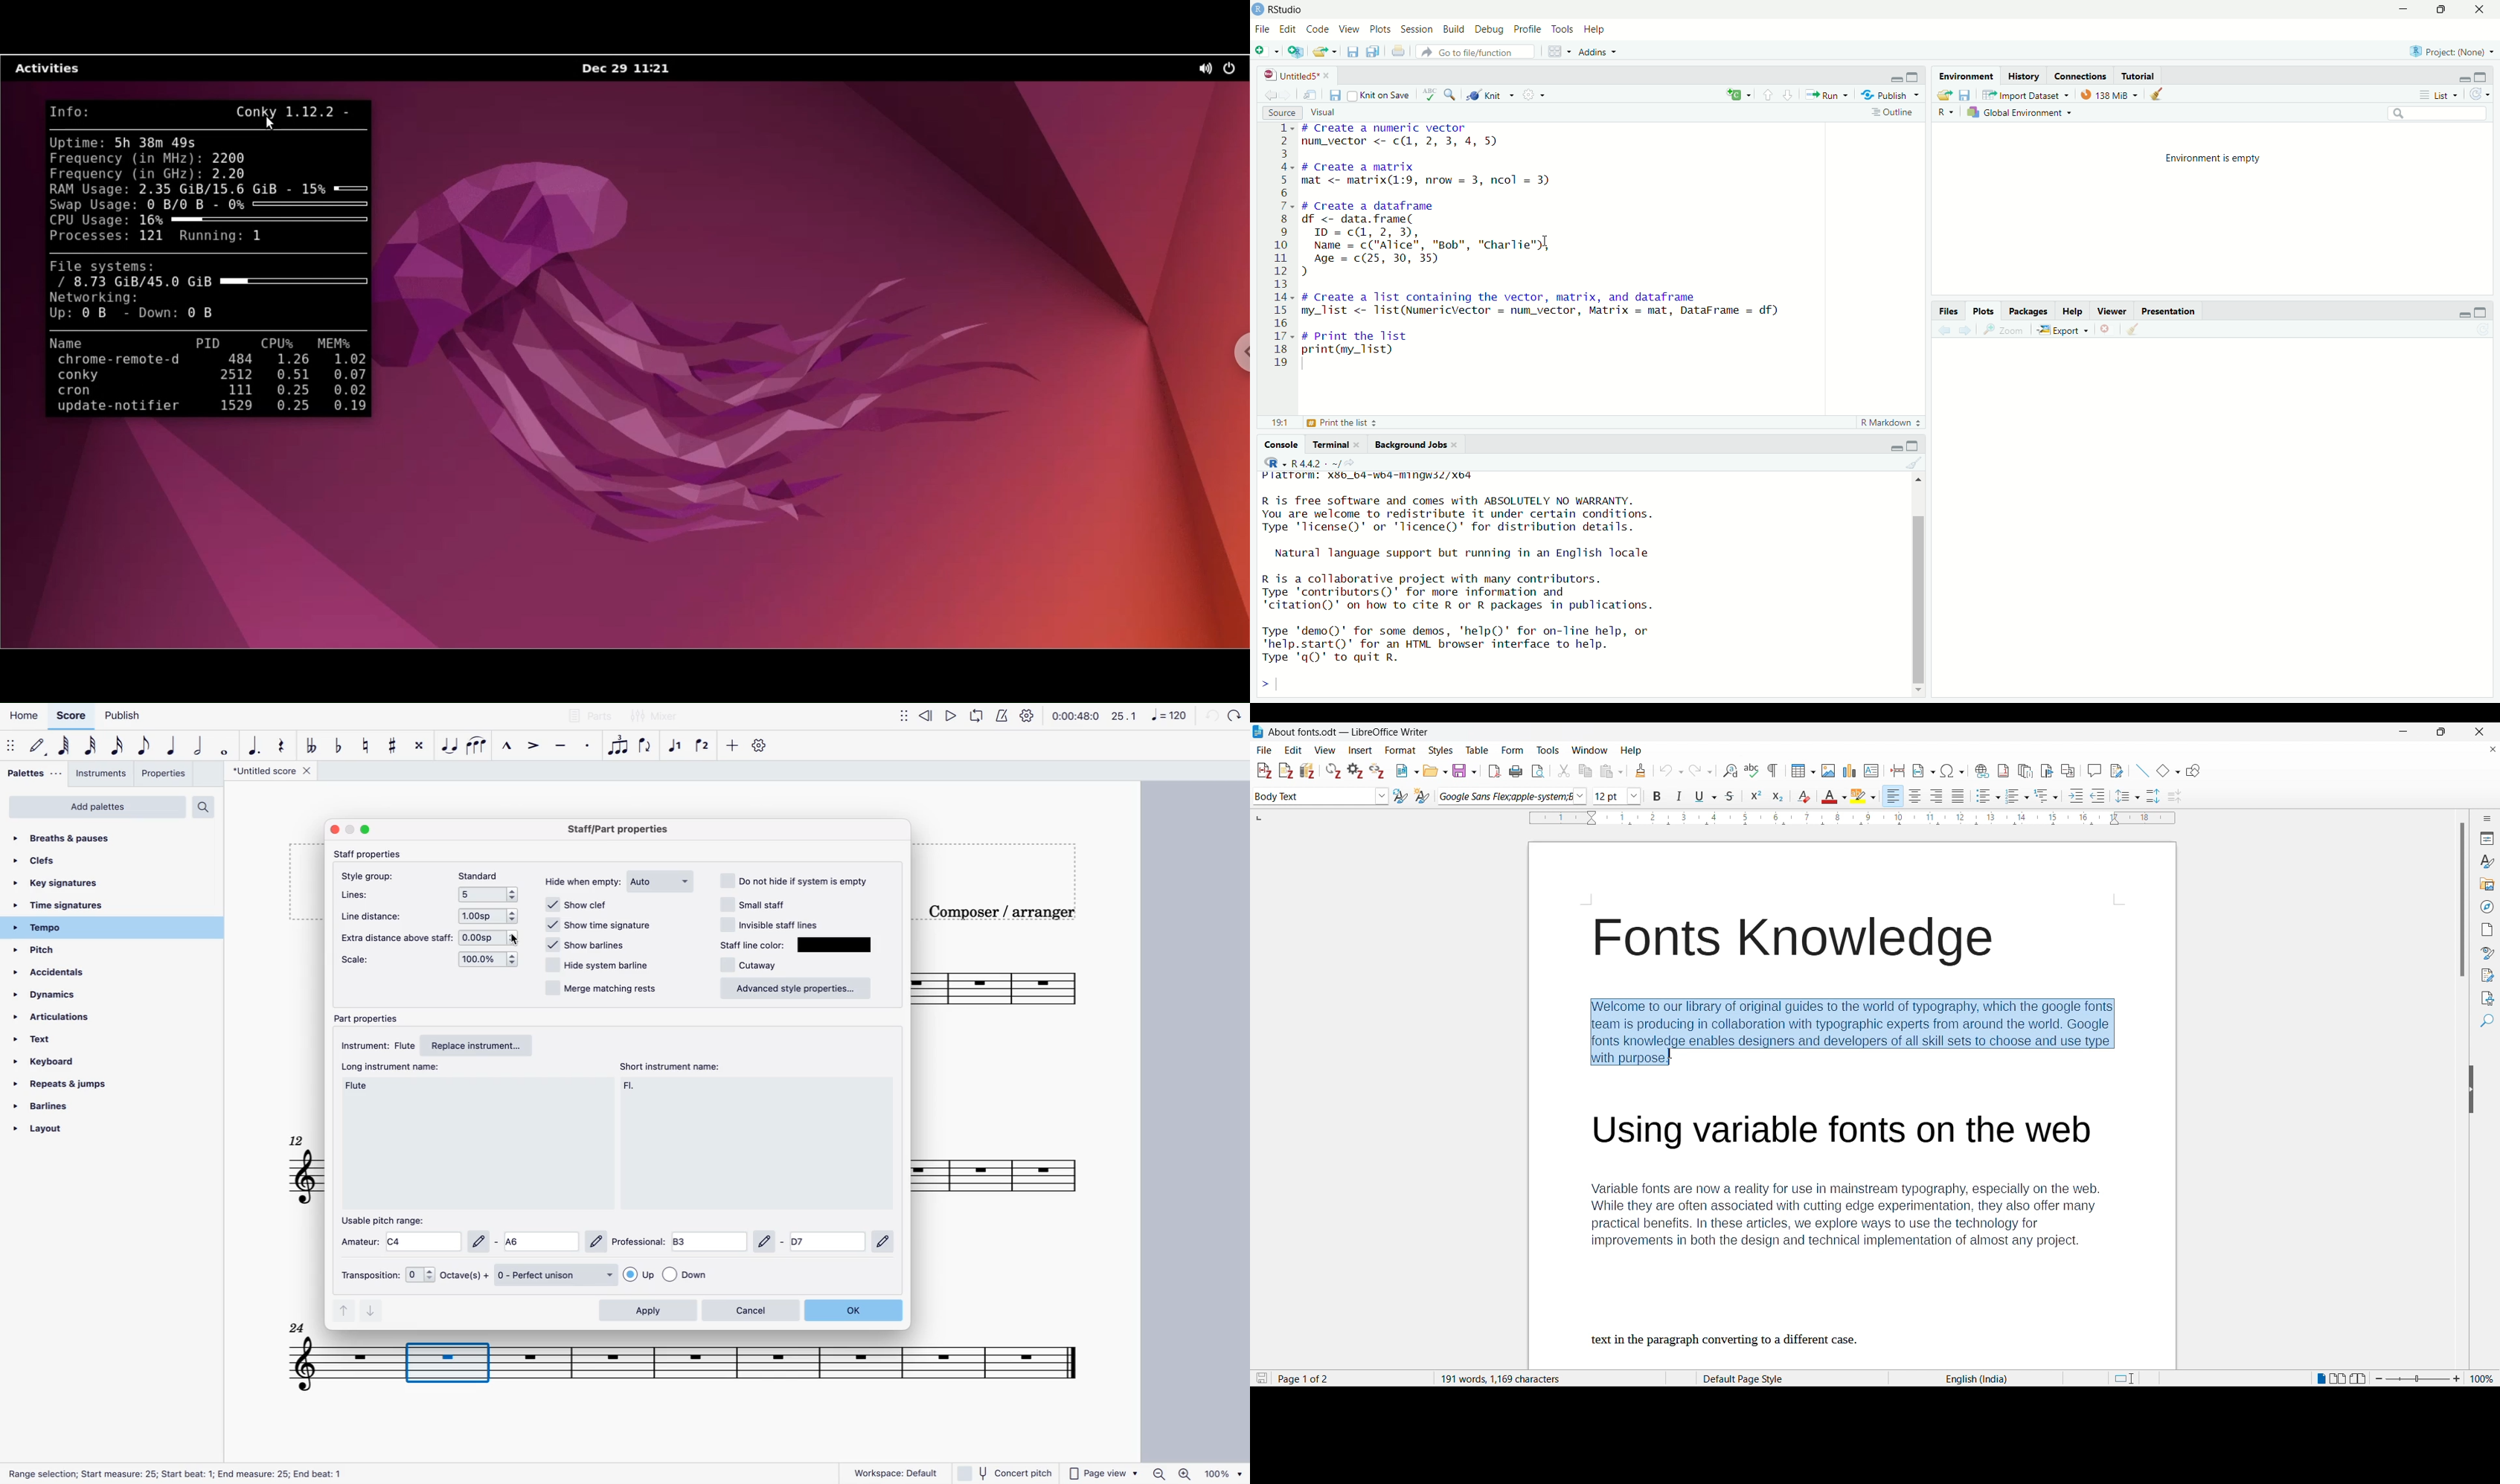  Describe the element at coordinates (254, 746) in the screenshot. I see `augmentation dot` at that location.